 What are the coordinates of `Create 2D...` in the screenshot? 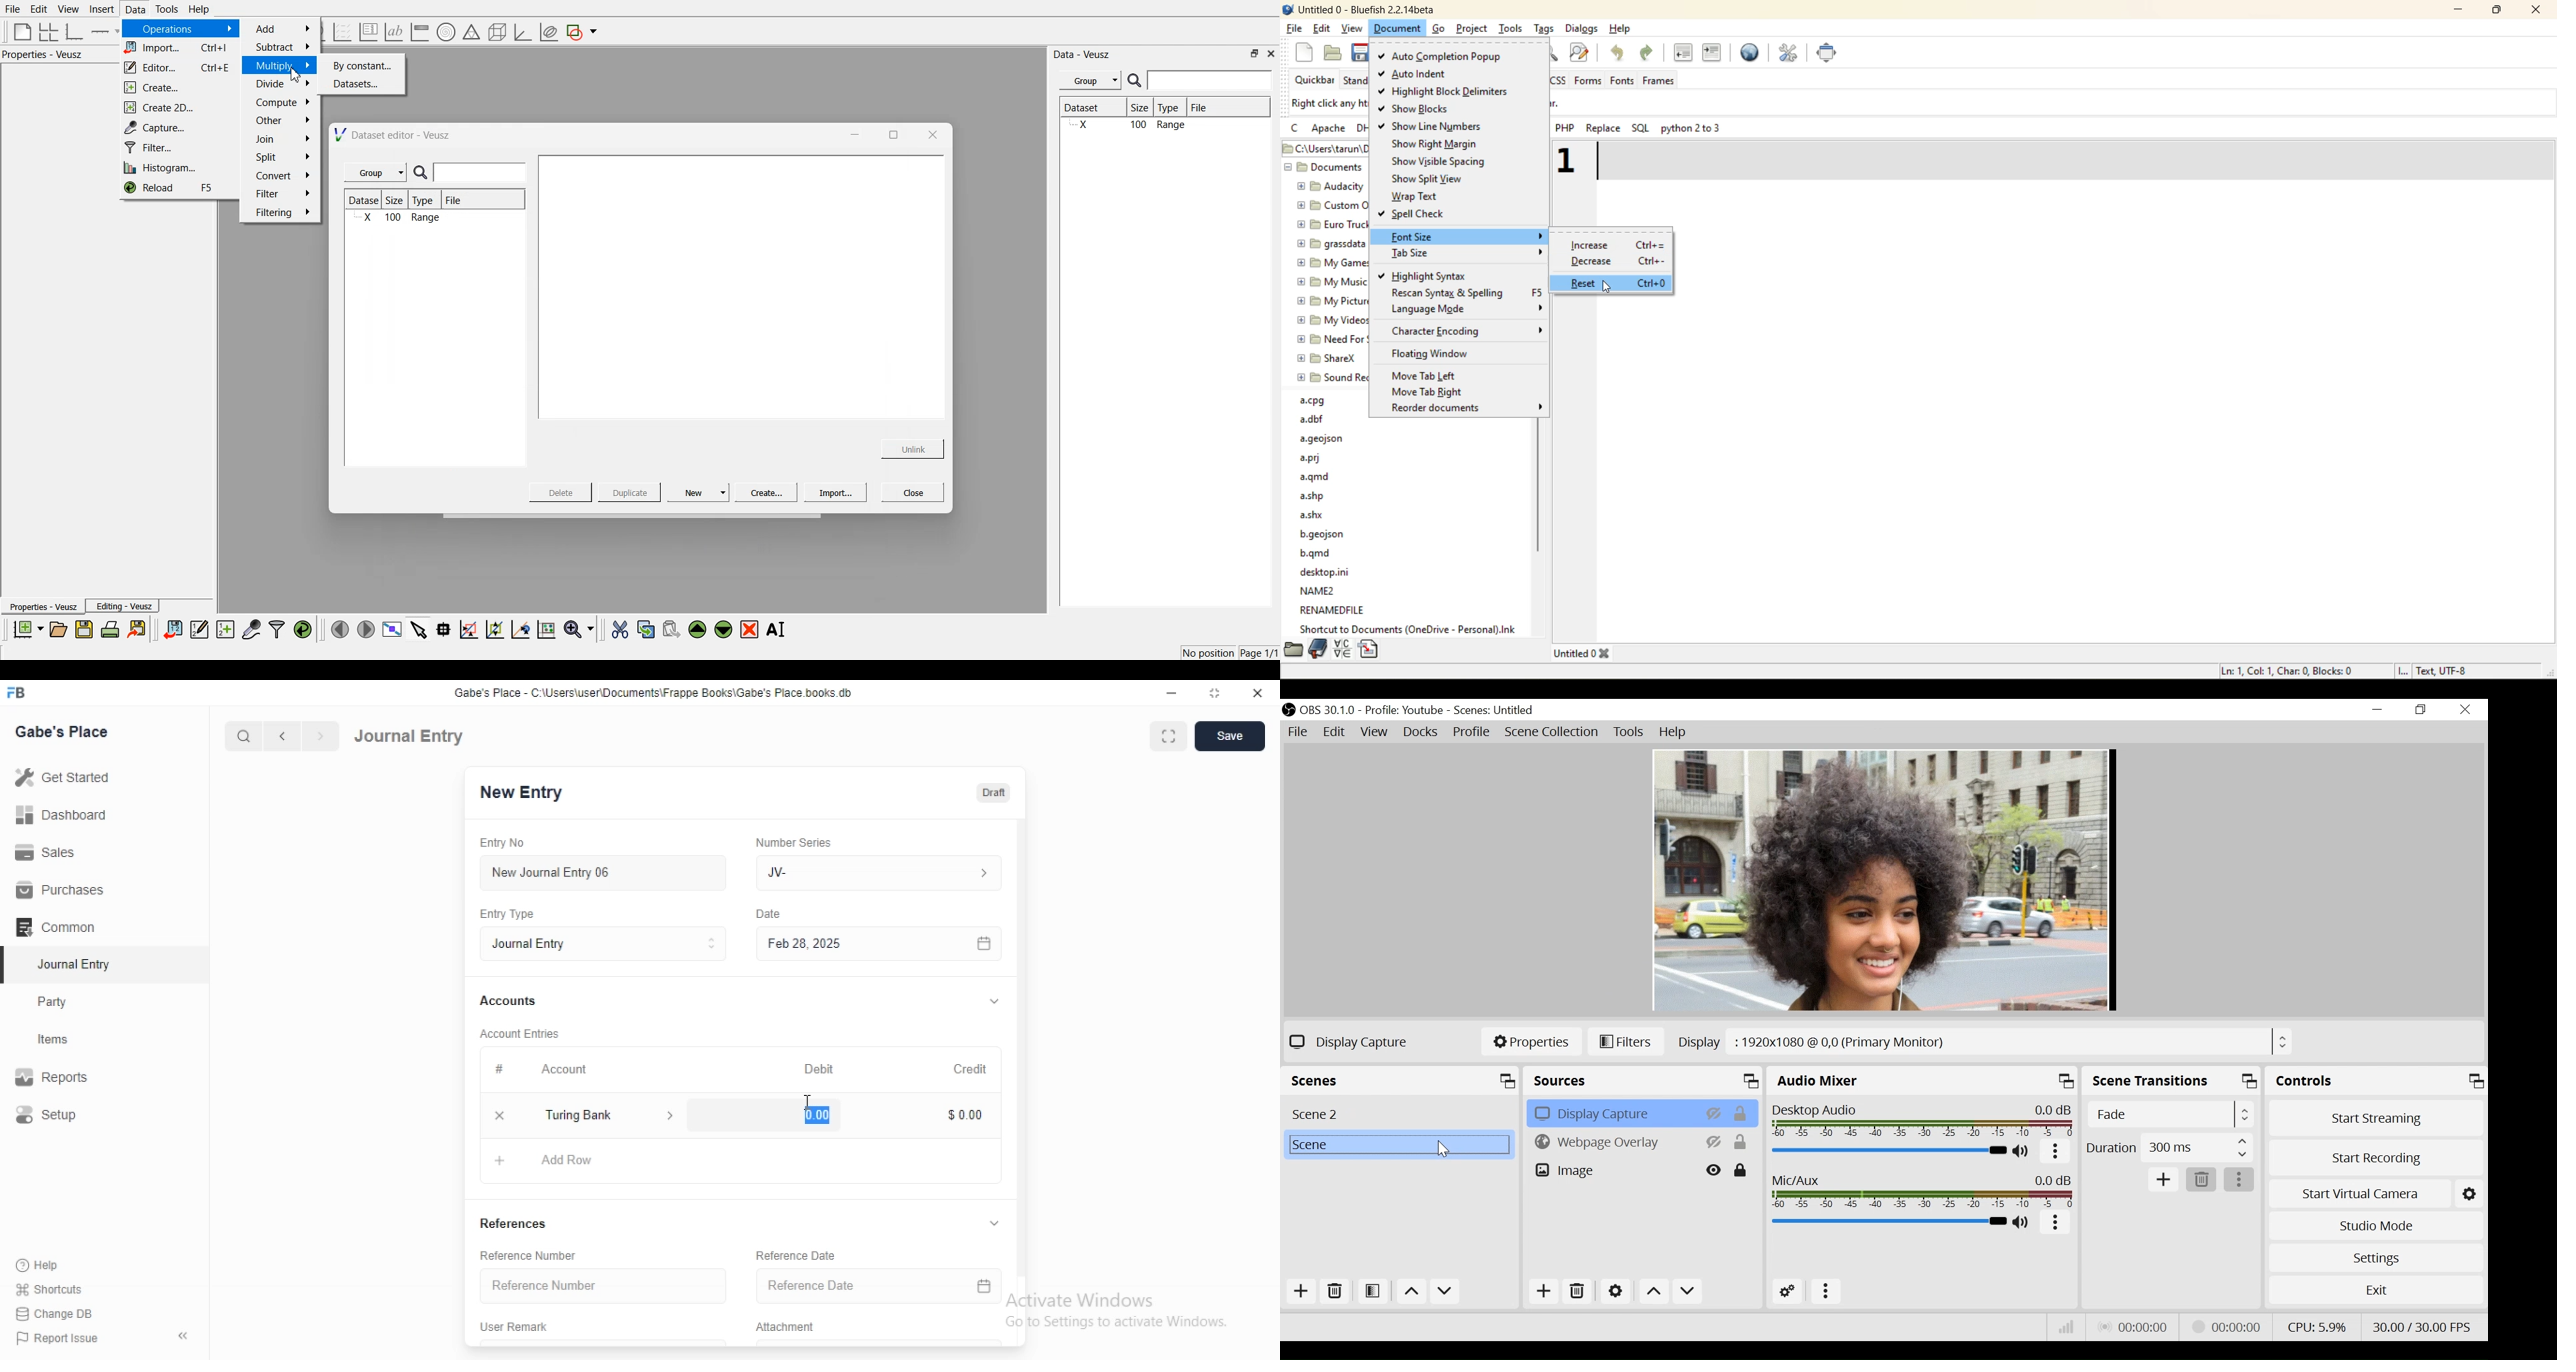 It's located at (178, 107).